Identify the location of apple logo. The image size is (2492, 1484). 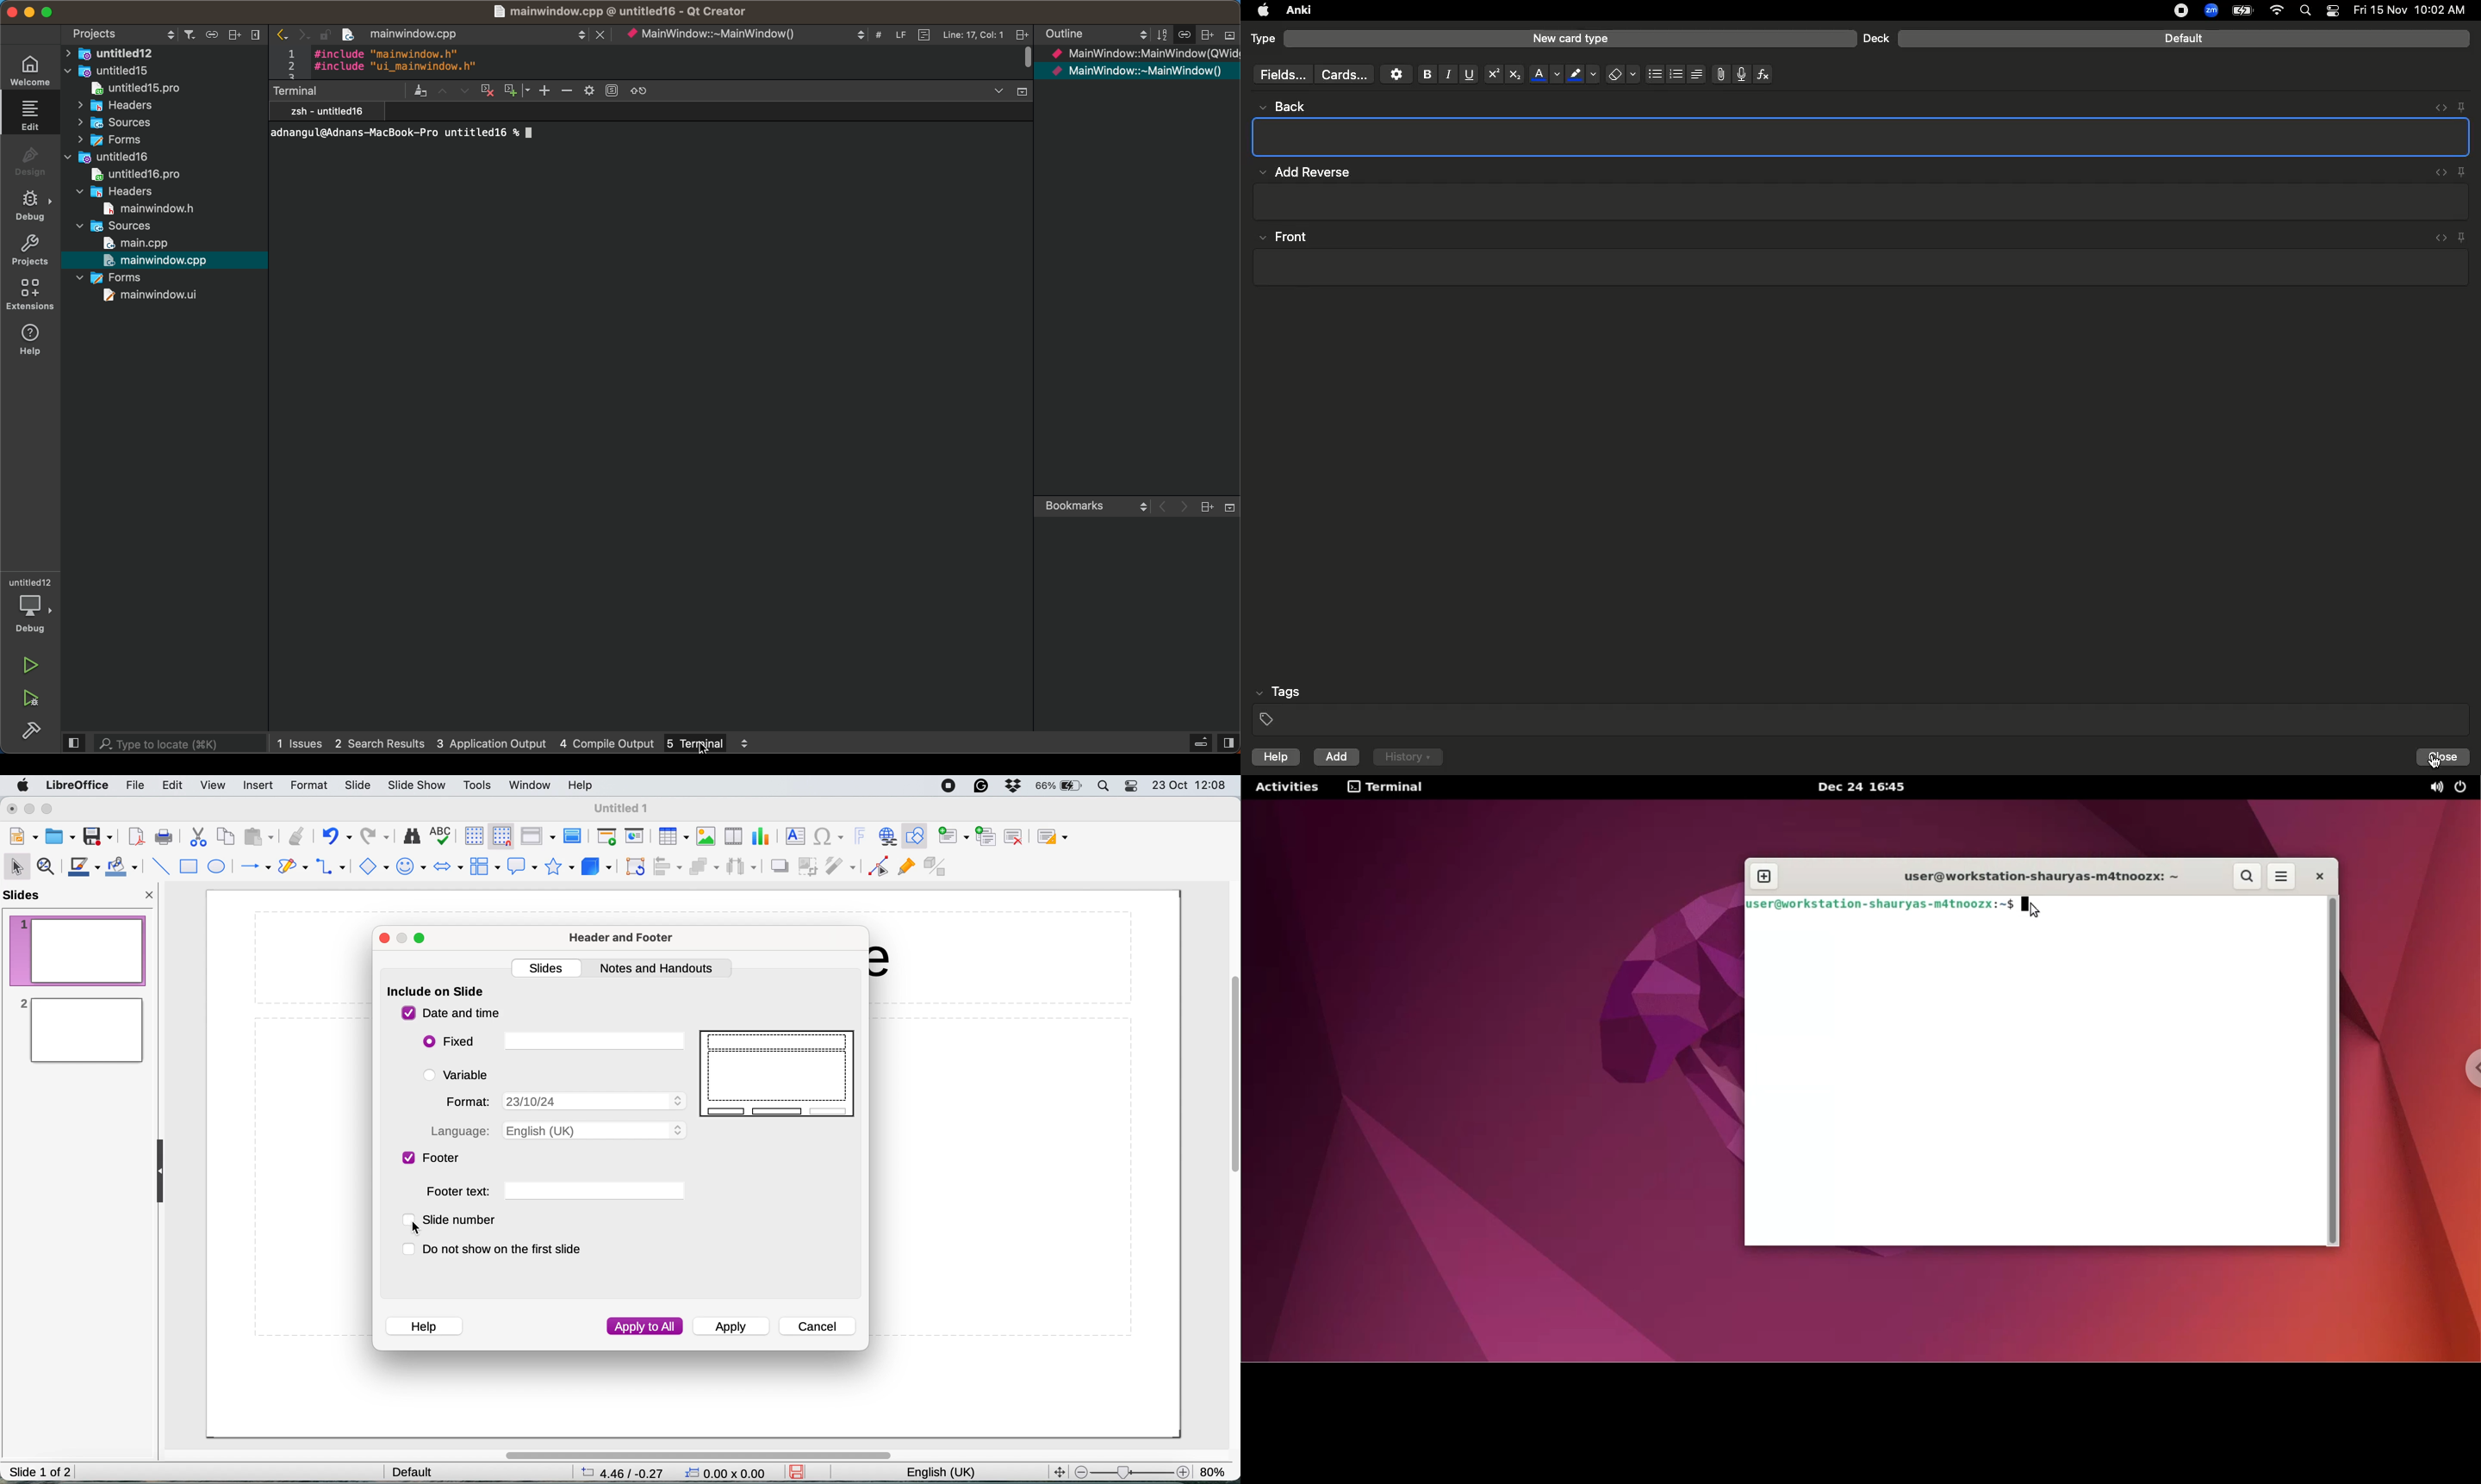
(1259, 10).